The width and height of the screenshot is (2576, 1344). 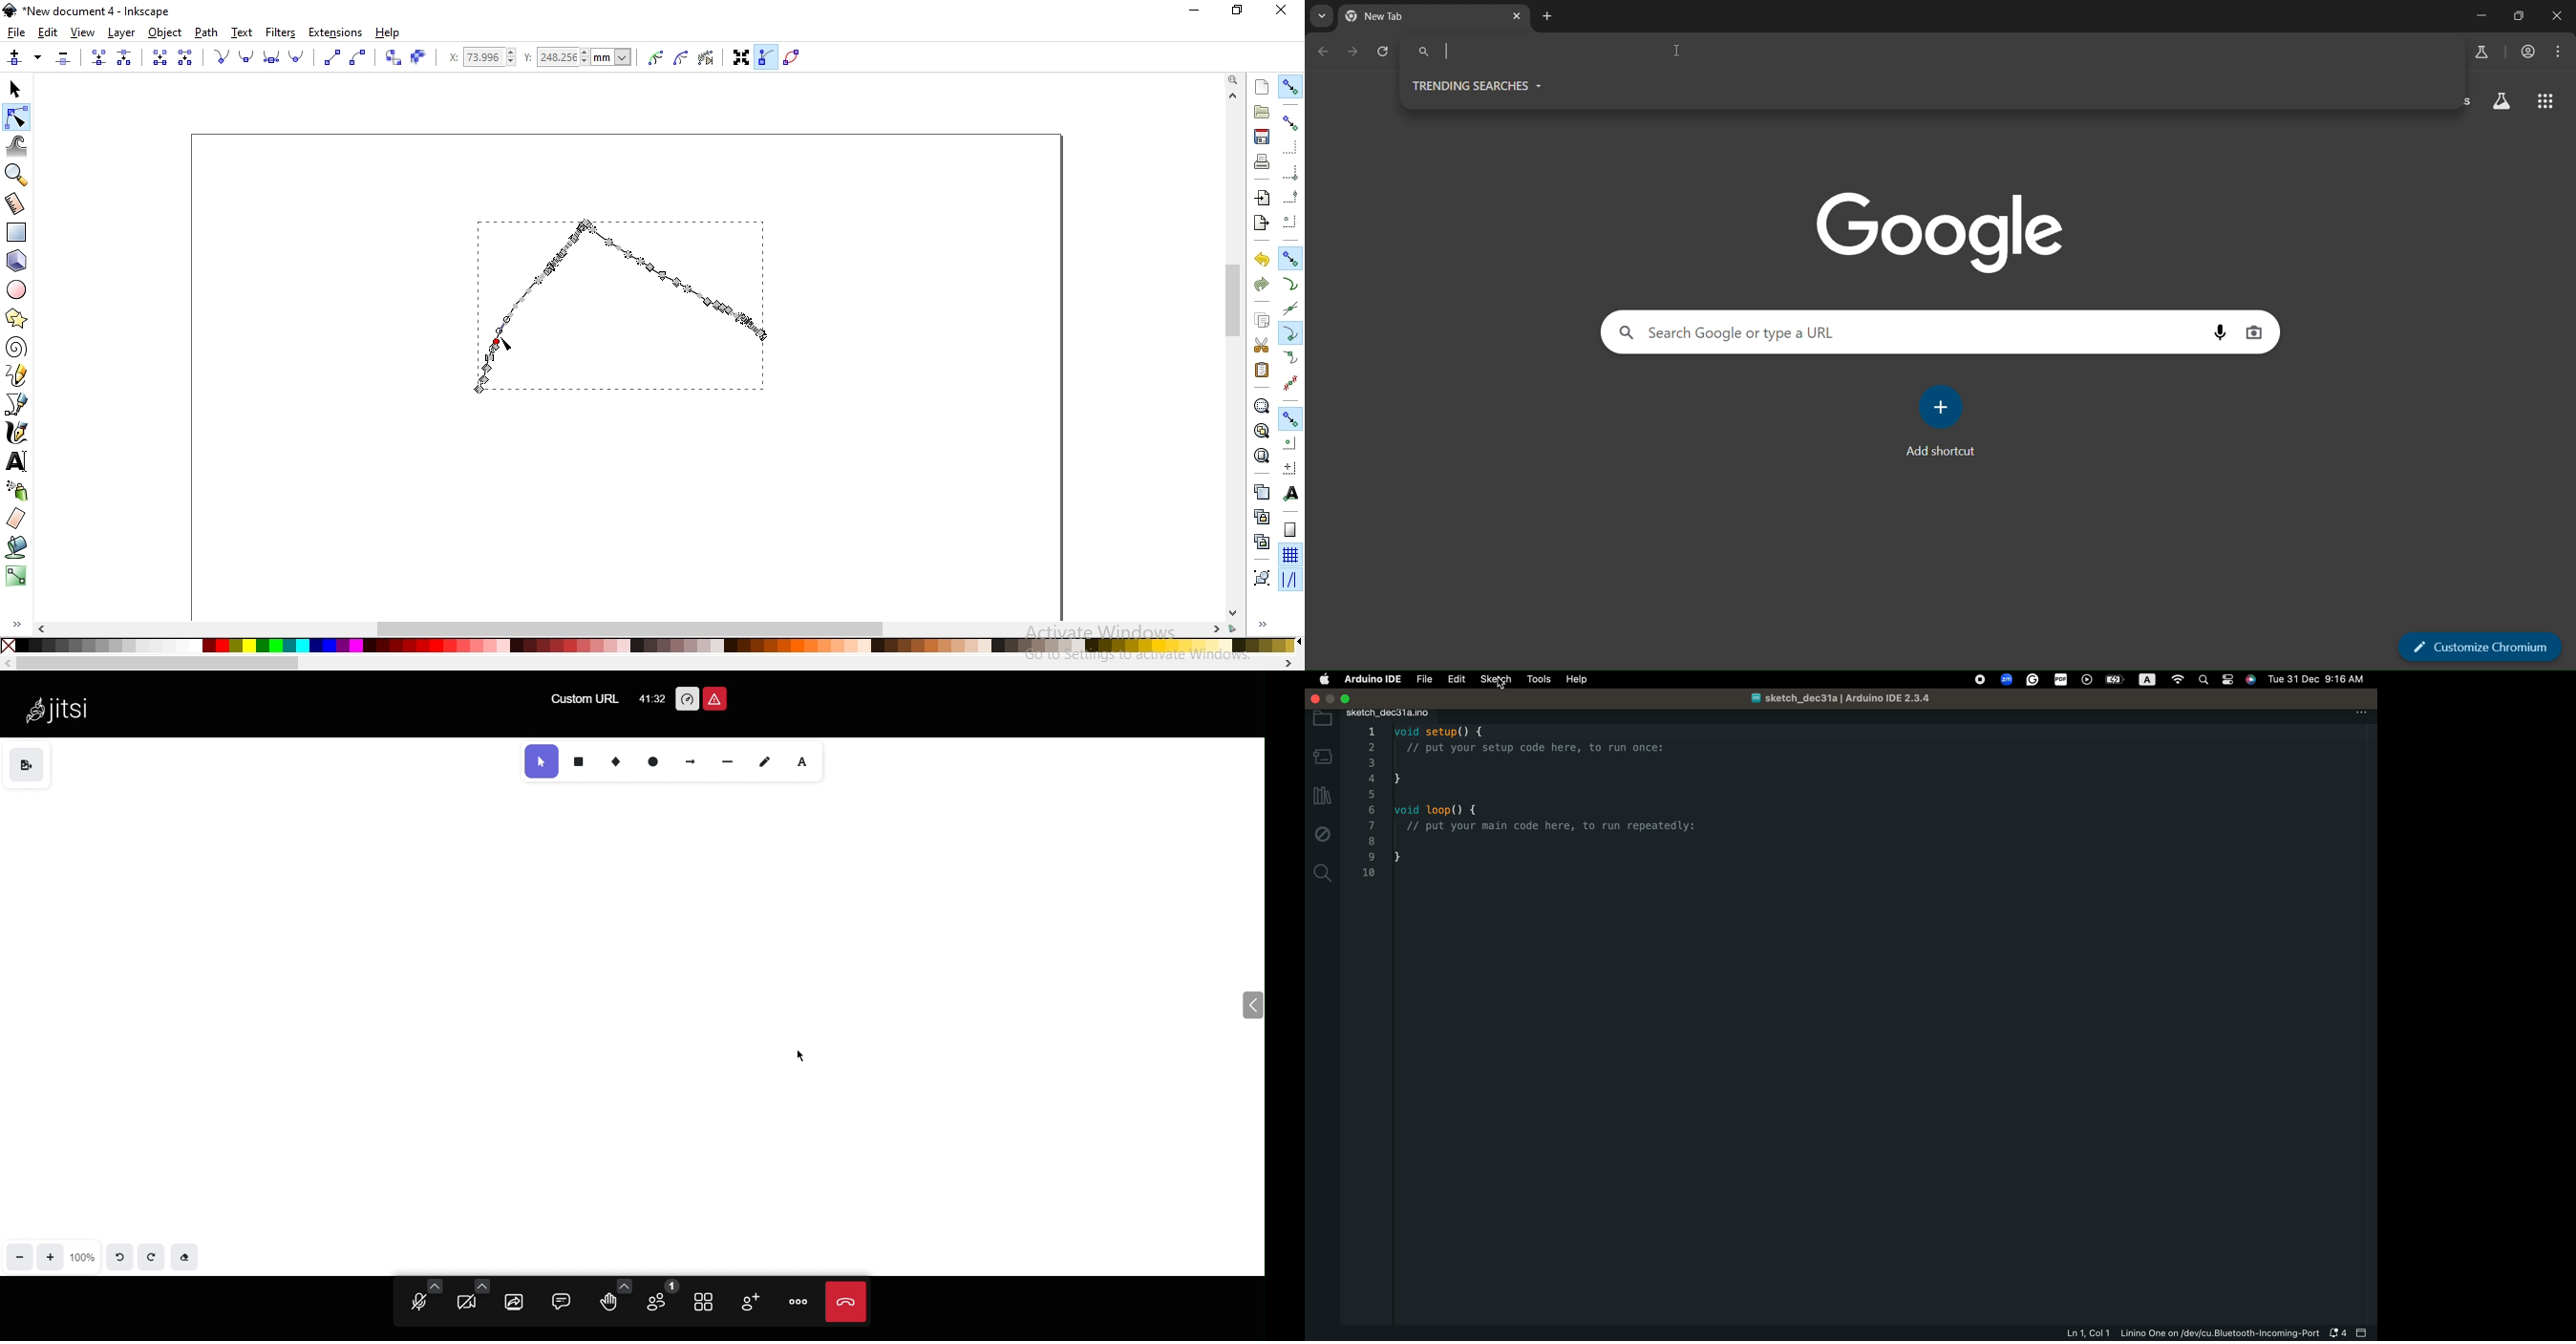 I want to click on spray objects by scuplting or painting, so click(x=18, y=490).